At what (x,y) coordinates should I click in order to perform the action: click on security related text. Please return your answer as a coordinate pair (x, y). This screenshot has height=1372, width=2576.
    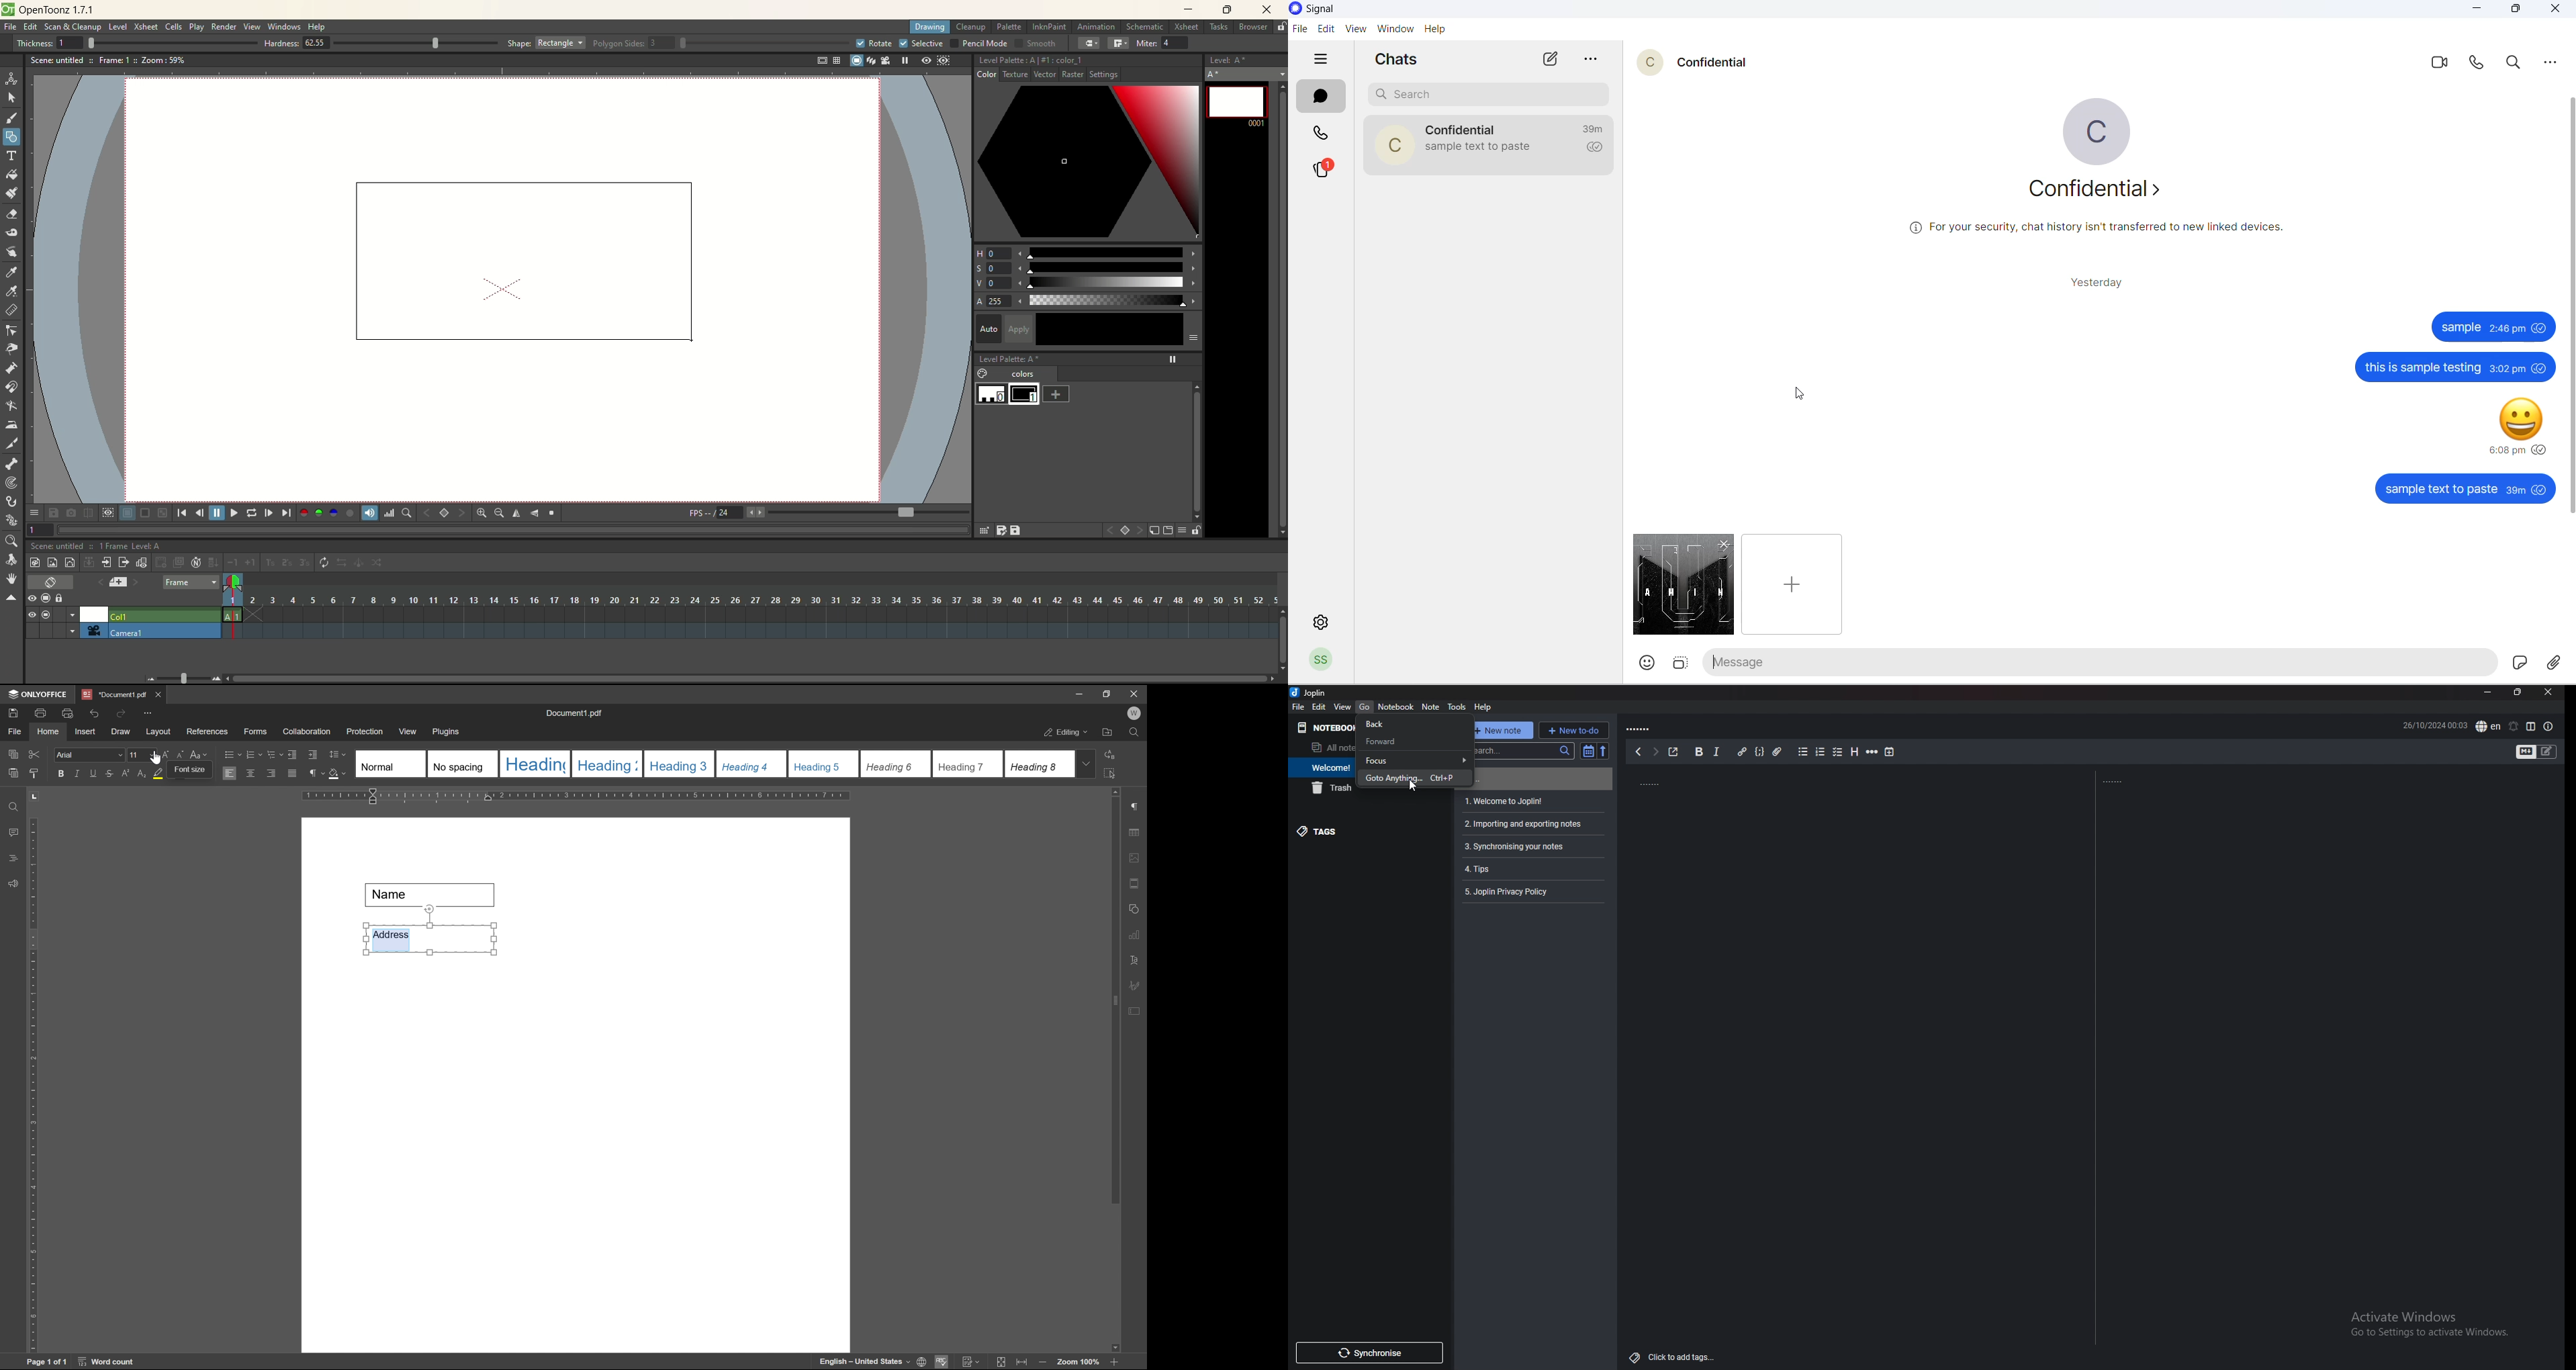
    Looking at the image, I should click on (2101, 234).